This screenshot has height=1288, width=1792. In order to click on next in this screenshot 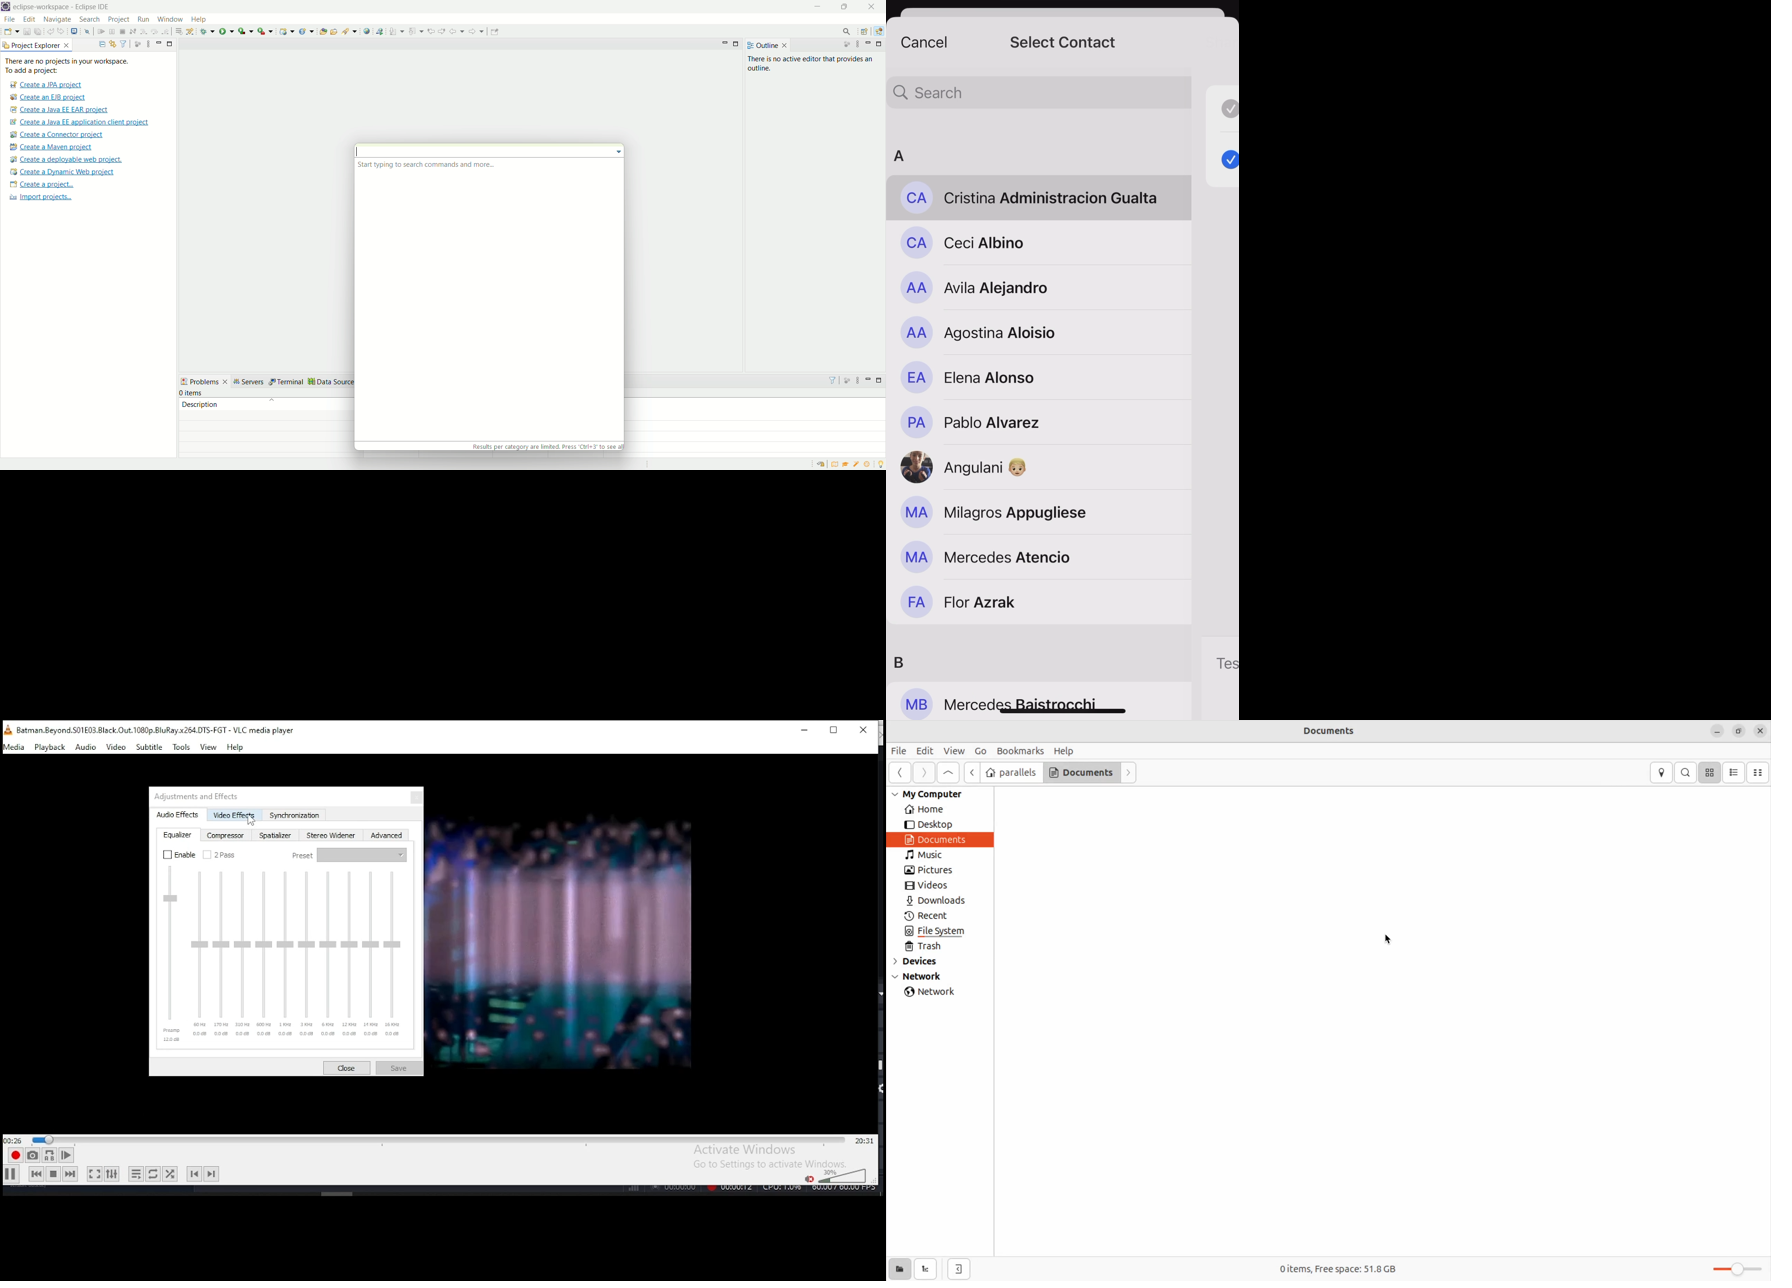, I will do `click(971, 771)`.